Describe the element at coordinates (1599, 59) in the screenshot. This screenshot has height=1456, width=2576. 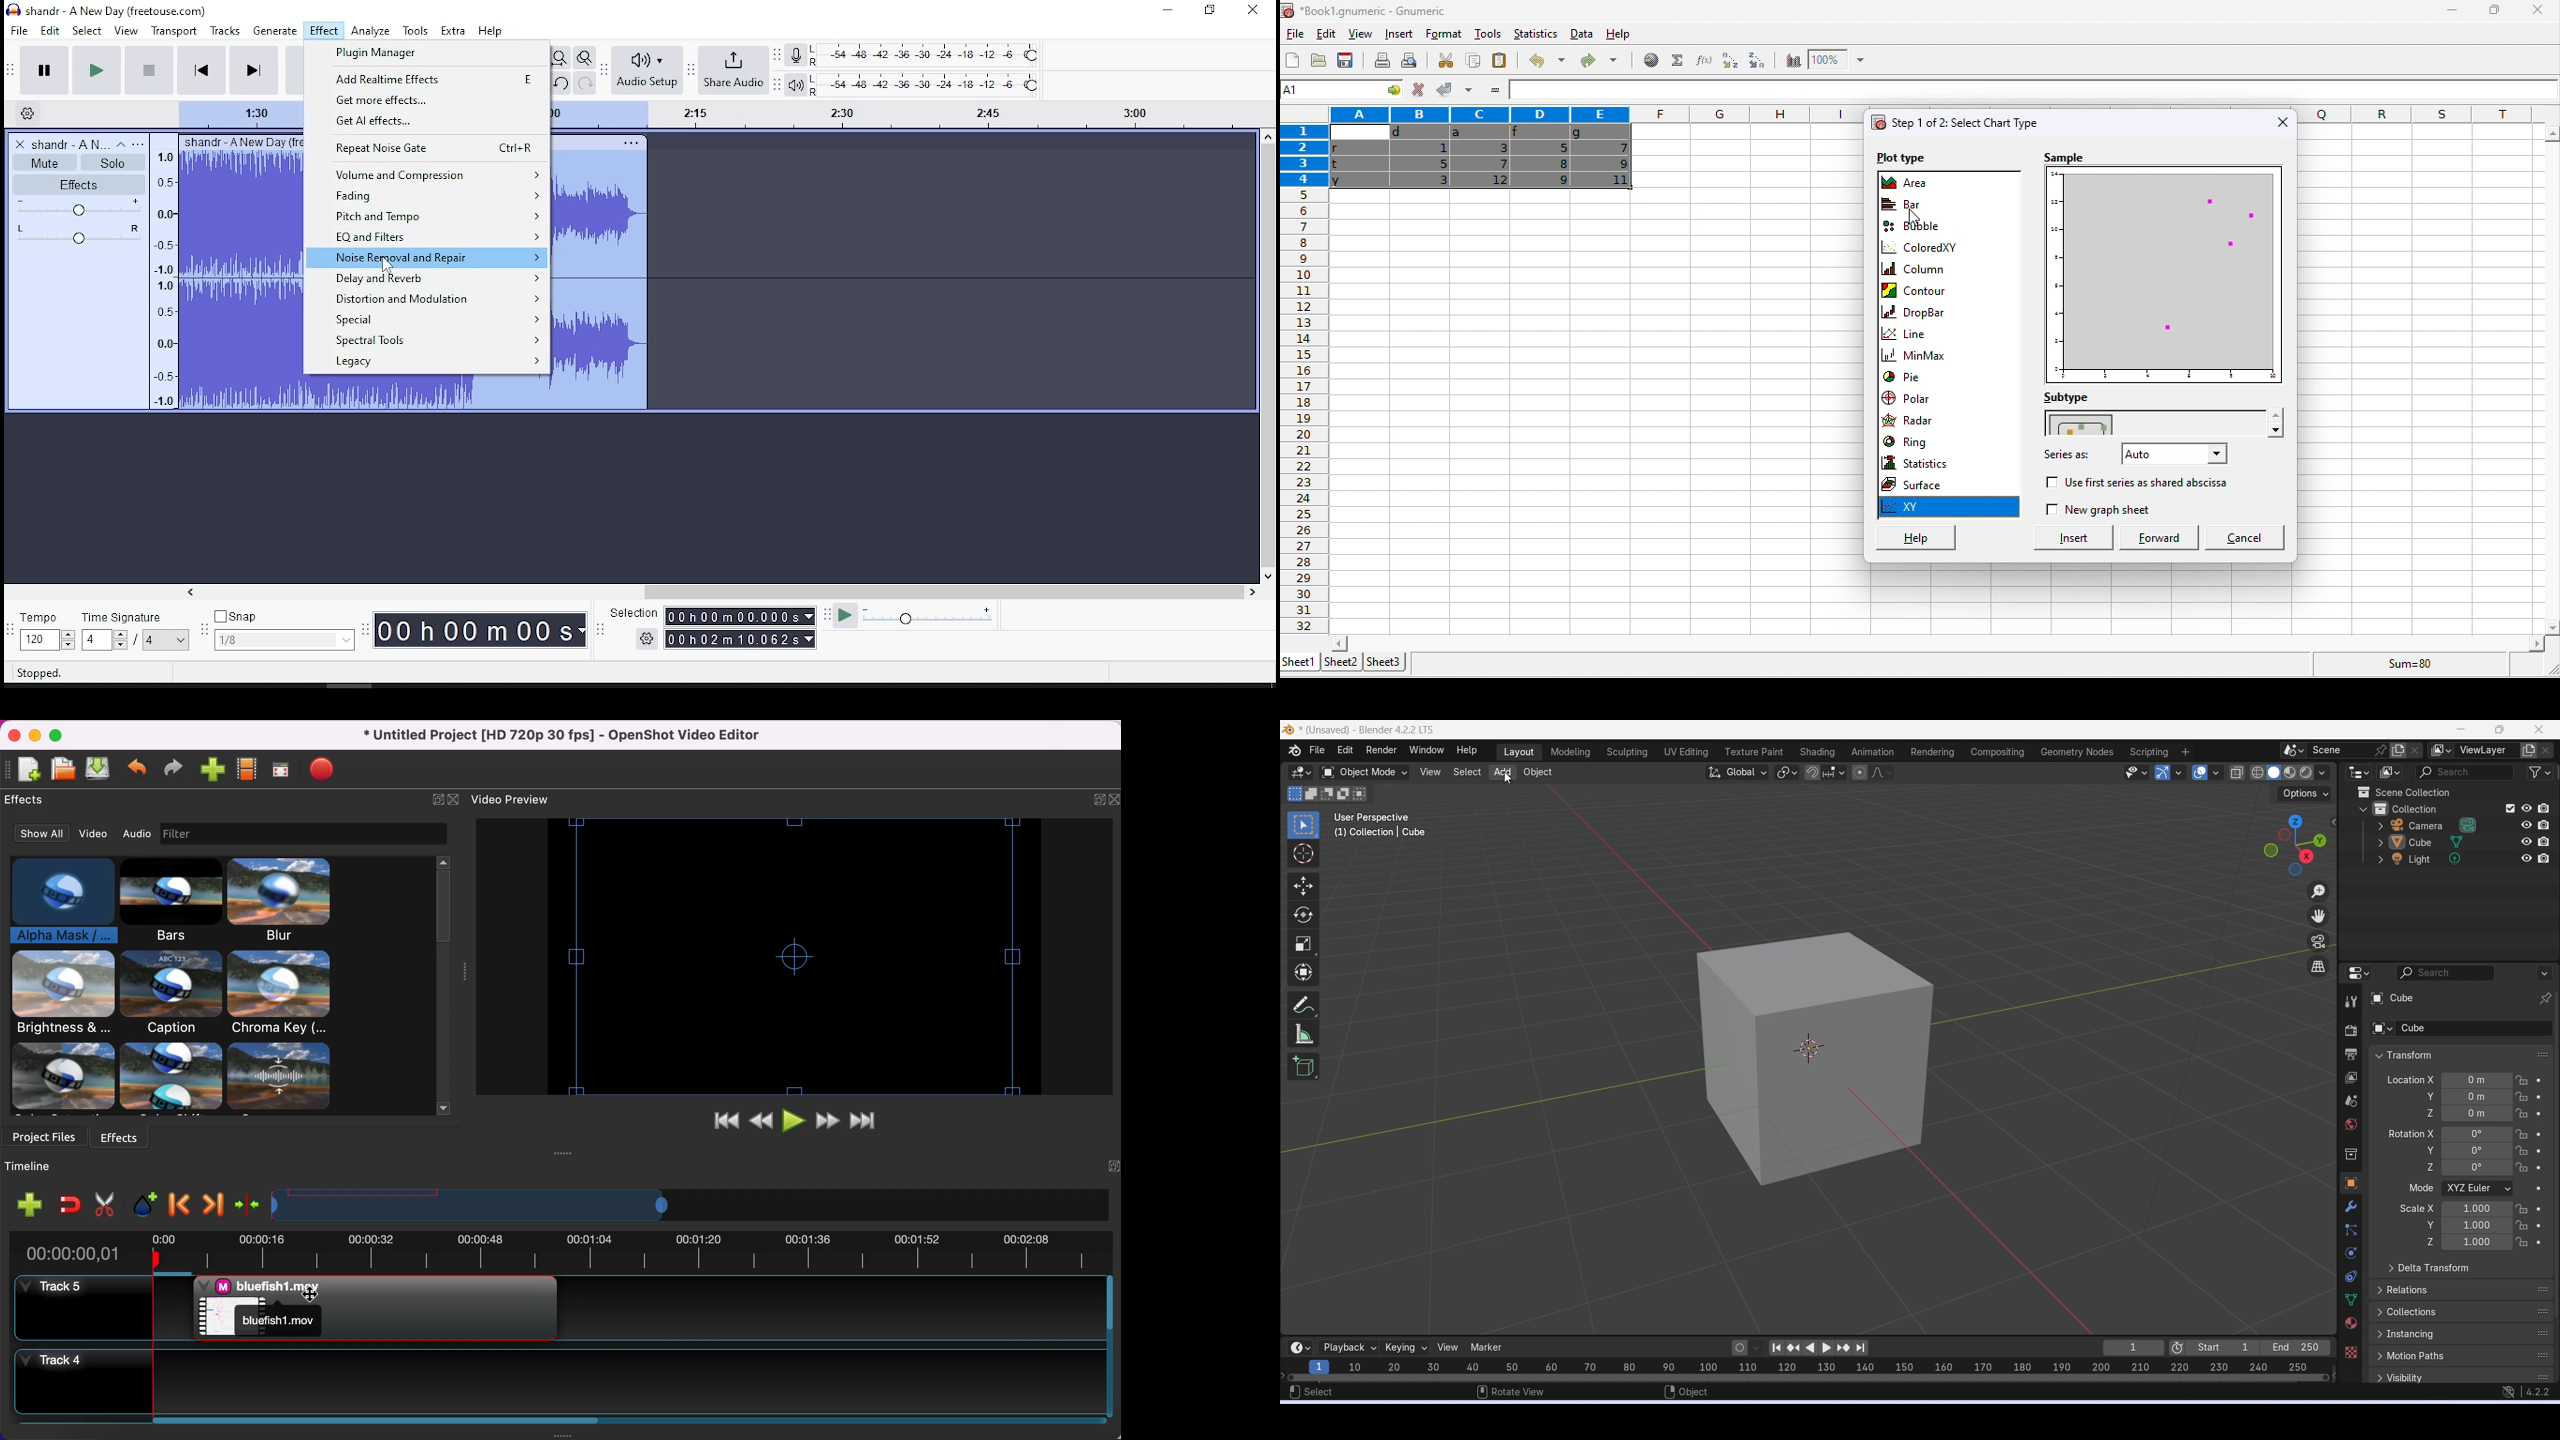
I see `redo` at that location.